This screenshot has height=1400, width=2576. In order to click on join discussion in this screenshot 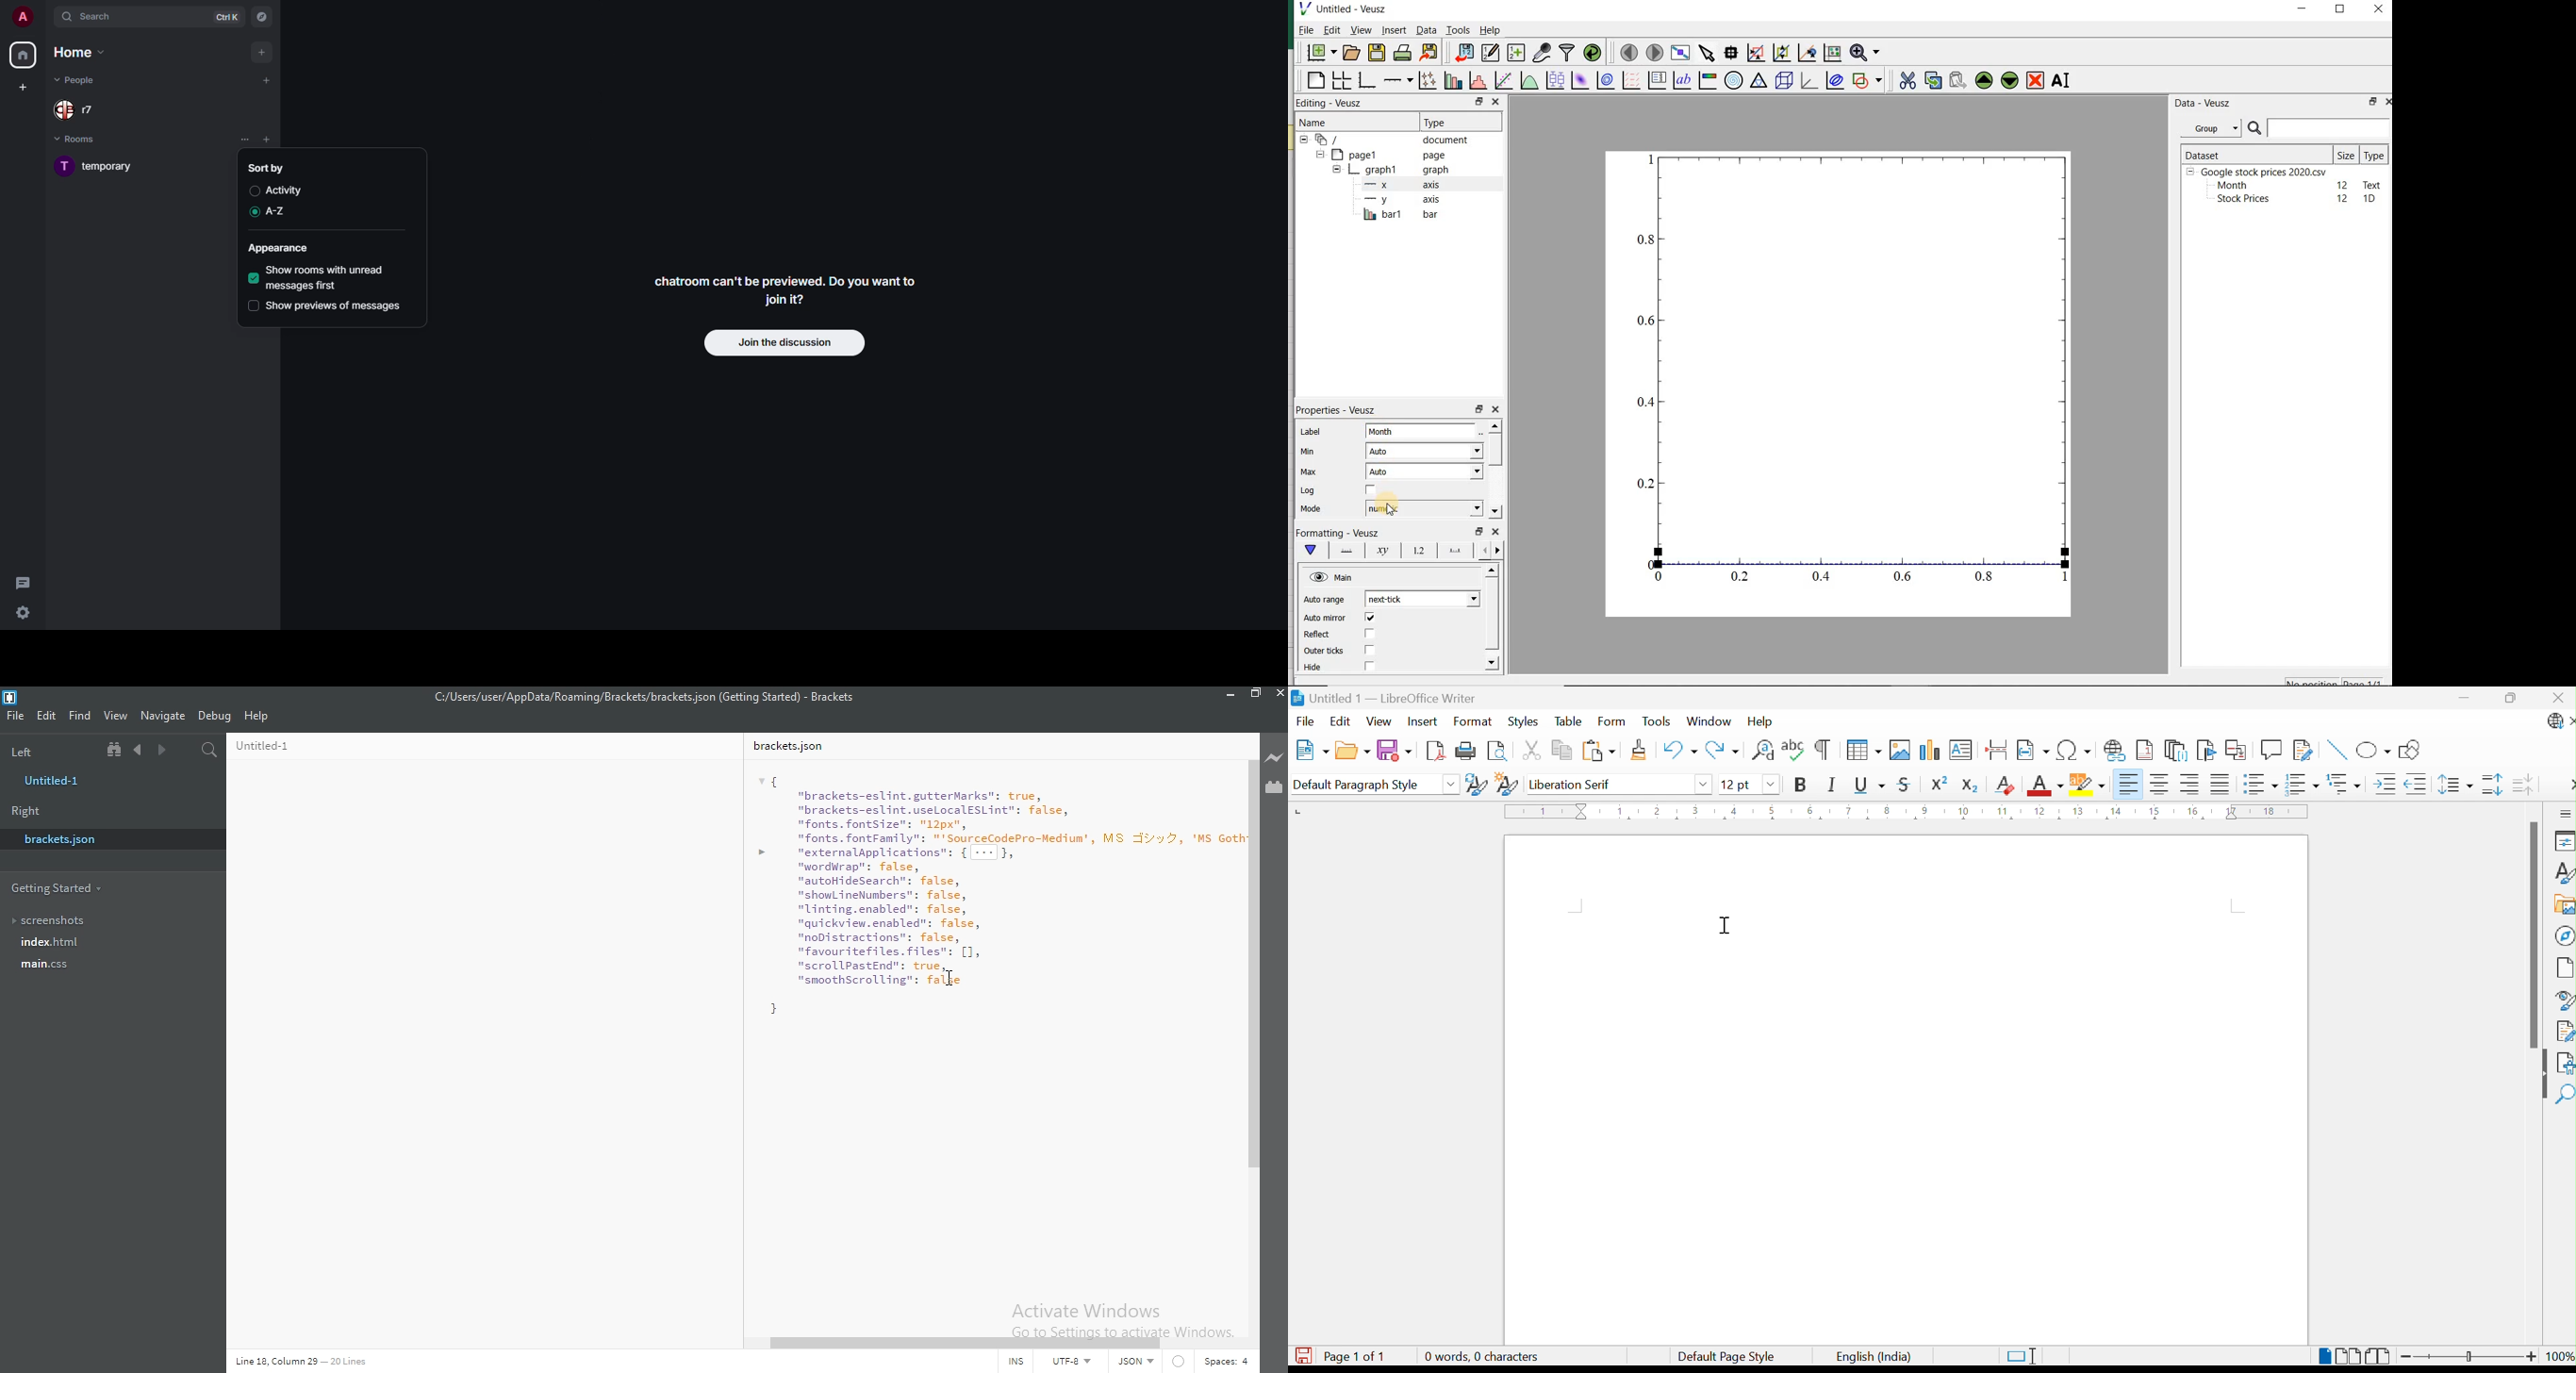, I will do `click(786, 342)`.